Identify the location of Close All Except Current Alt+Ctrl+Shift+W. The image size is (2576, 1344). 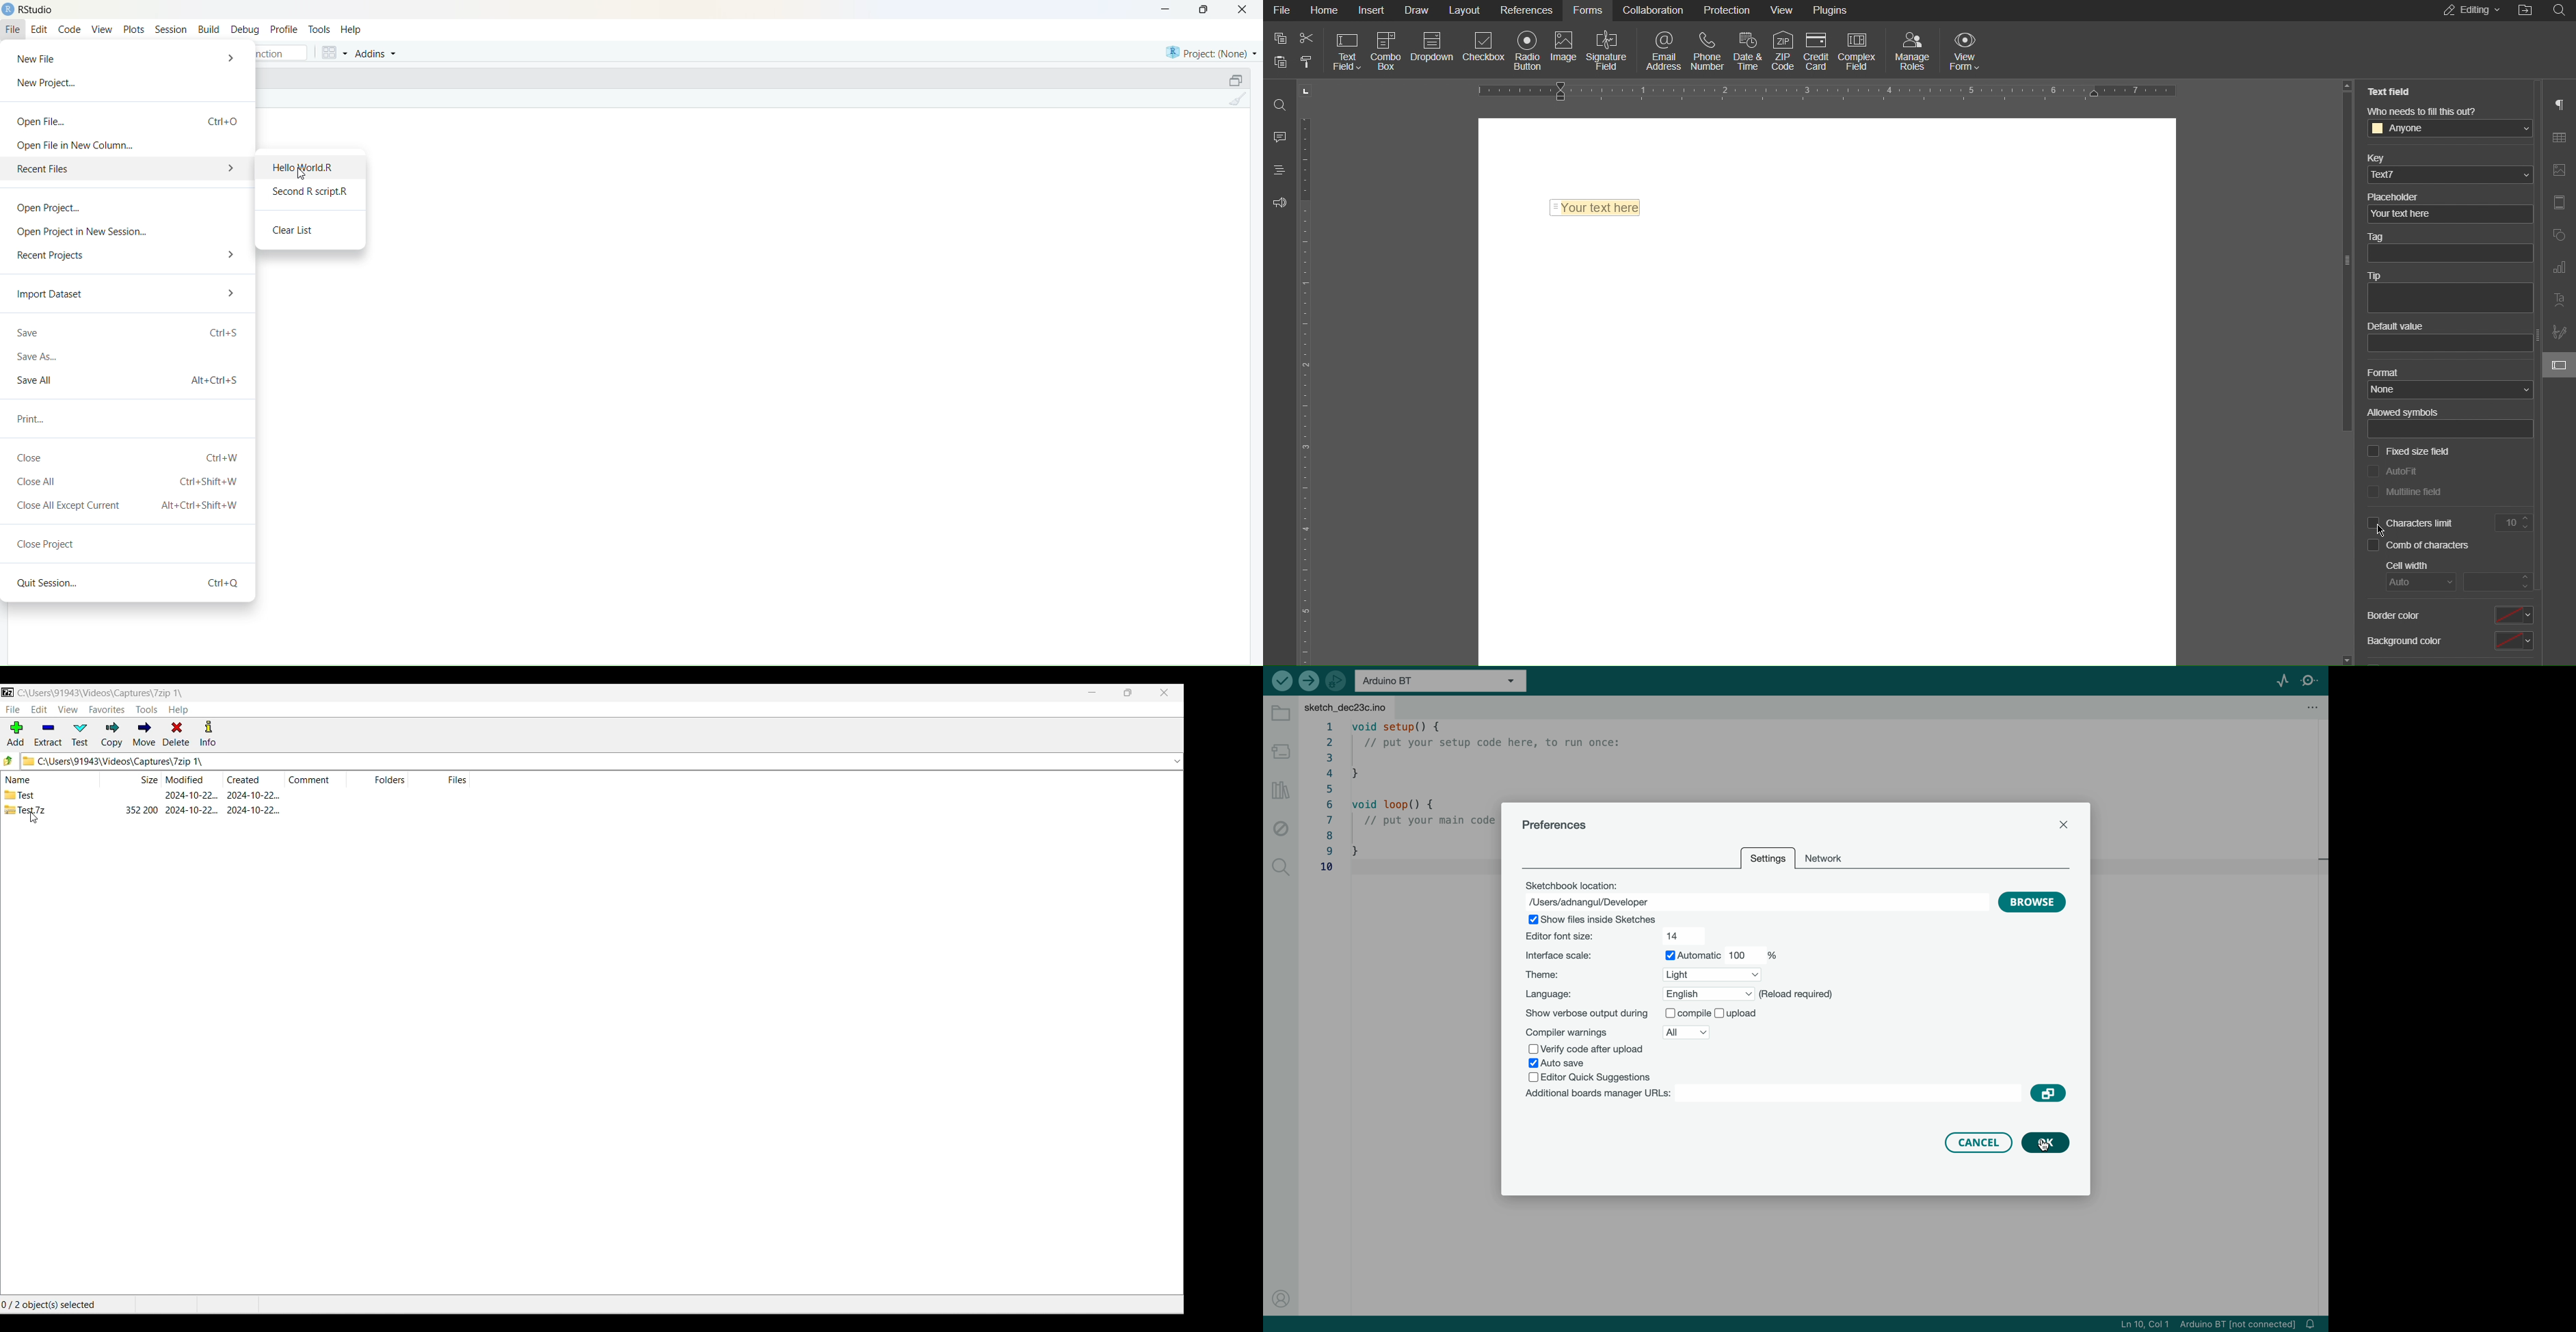
(126, 505).